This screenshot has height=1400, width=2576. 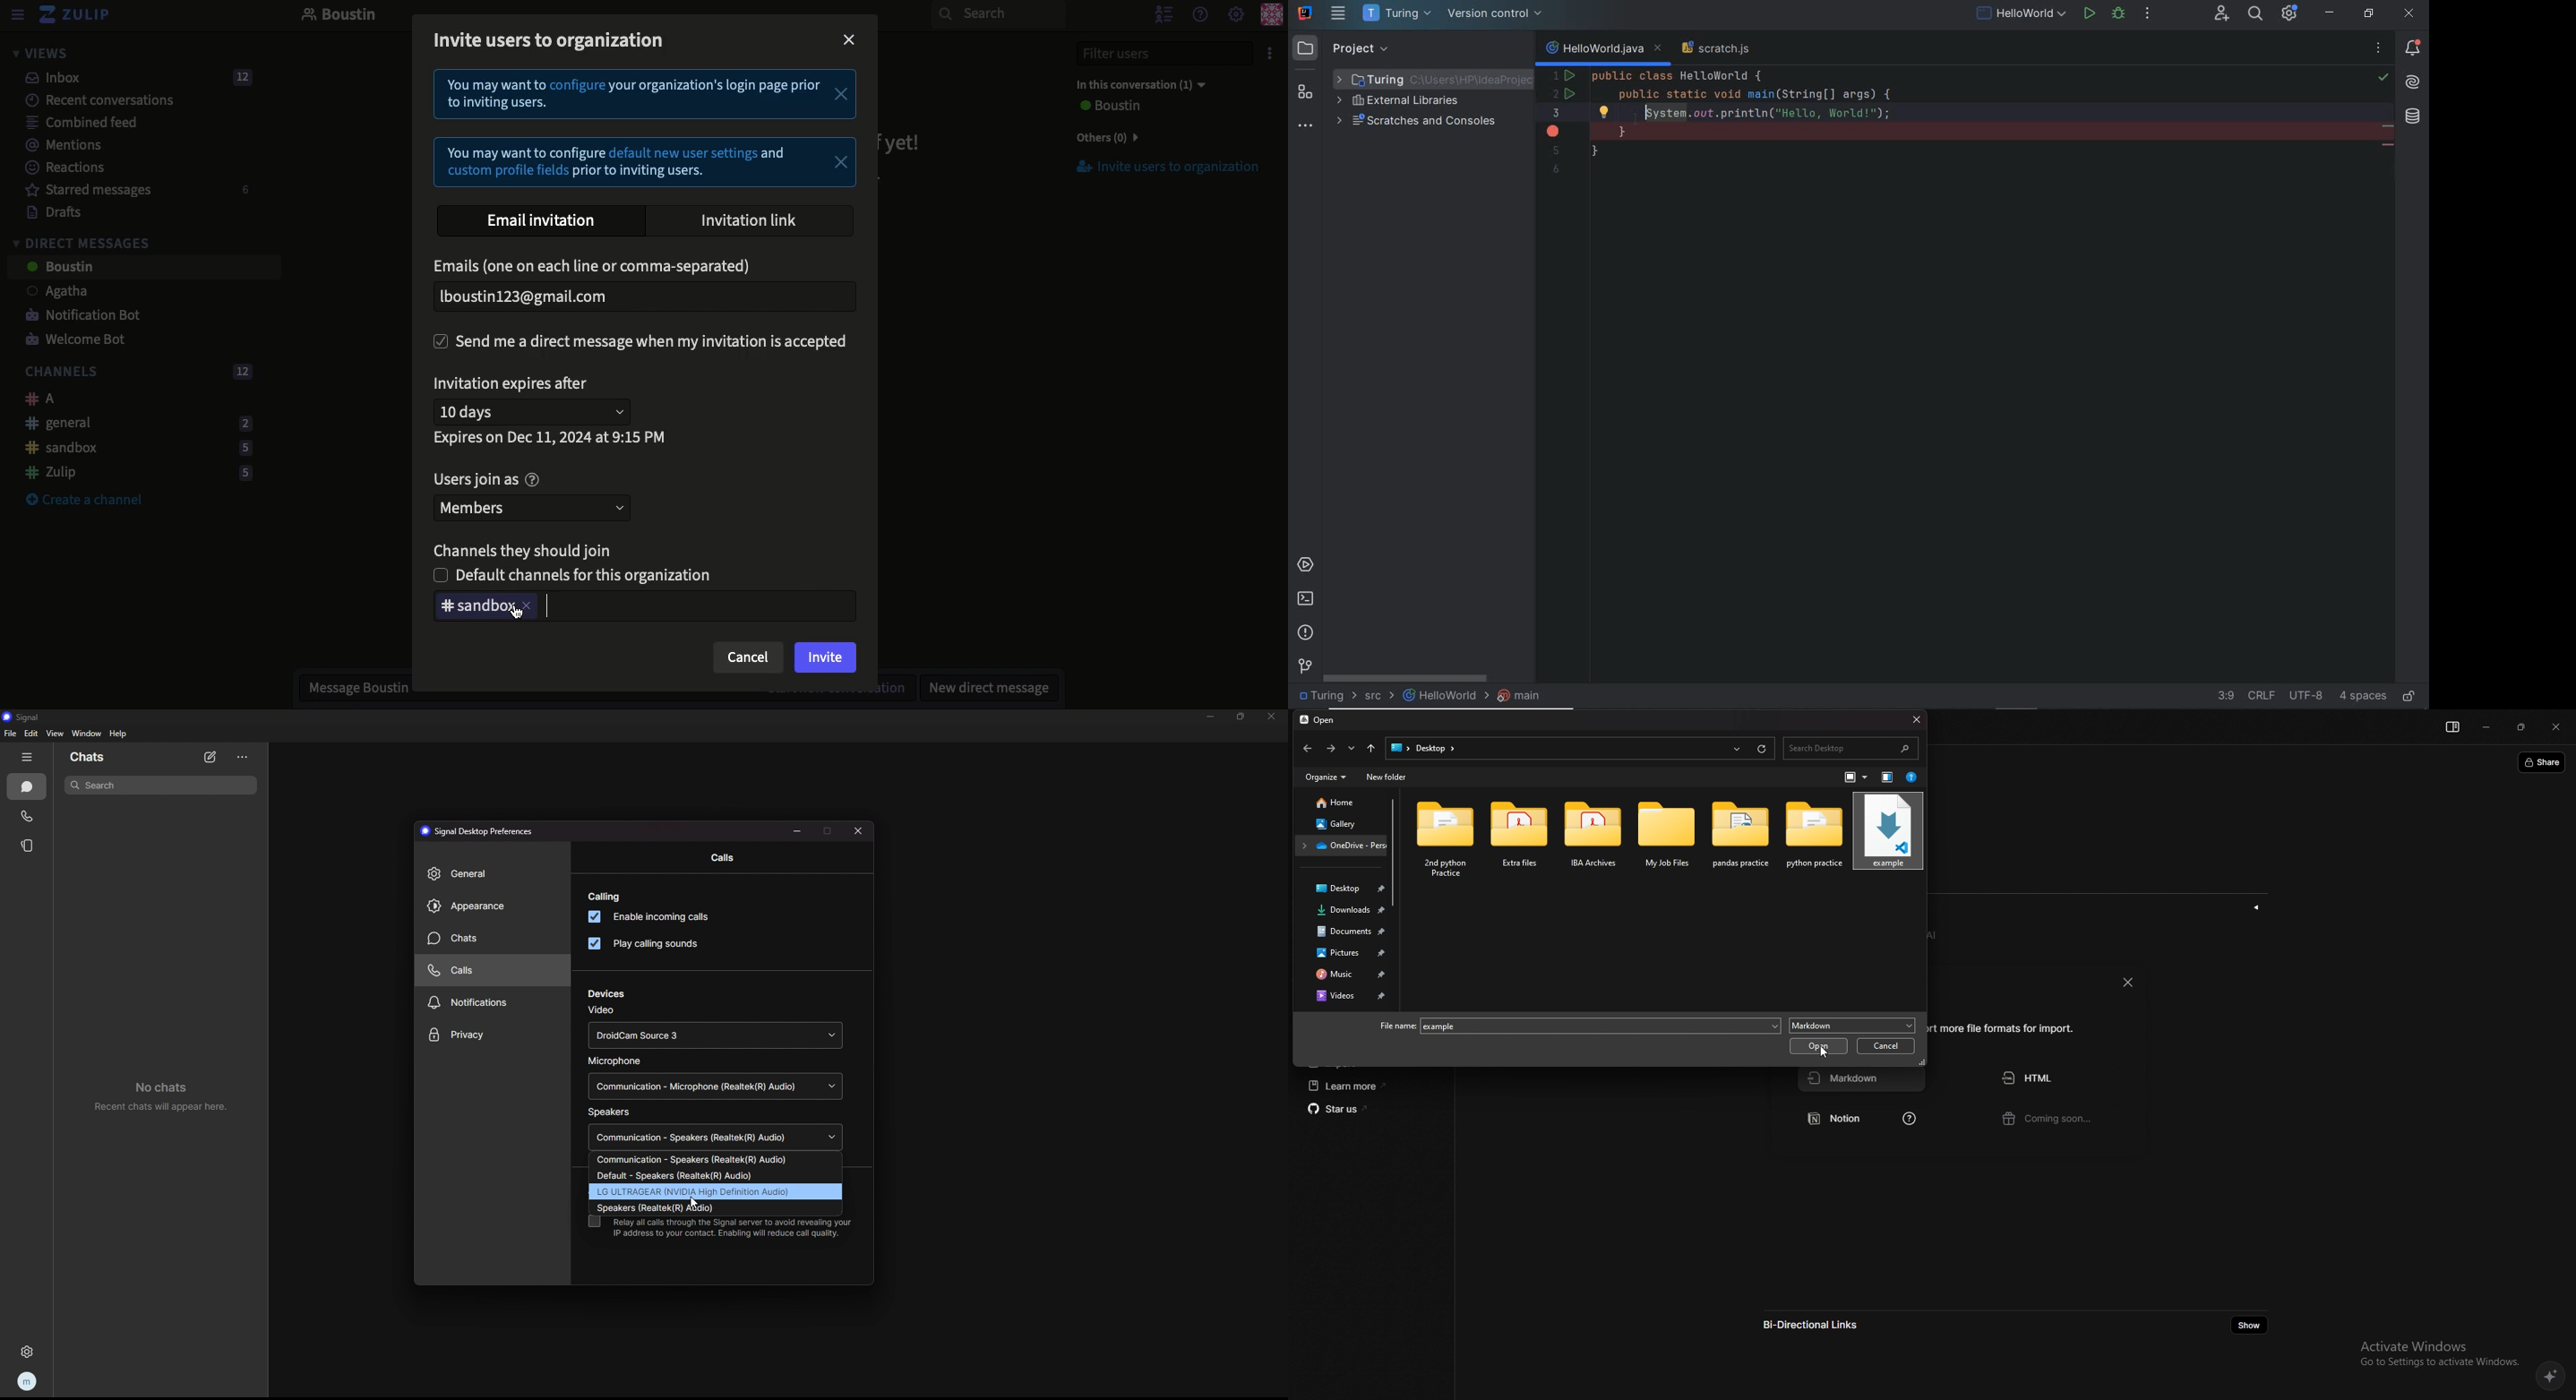 What do you see at coordinates (133, 472) in the screenshot?
I see `Zulip` at bounding box center [133, 472].